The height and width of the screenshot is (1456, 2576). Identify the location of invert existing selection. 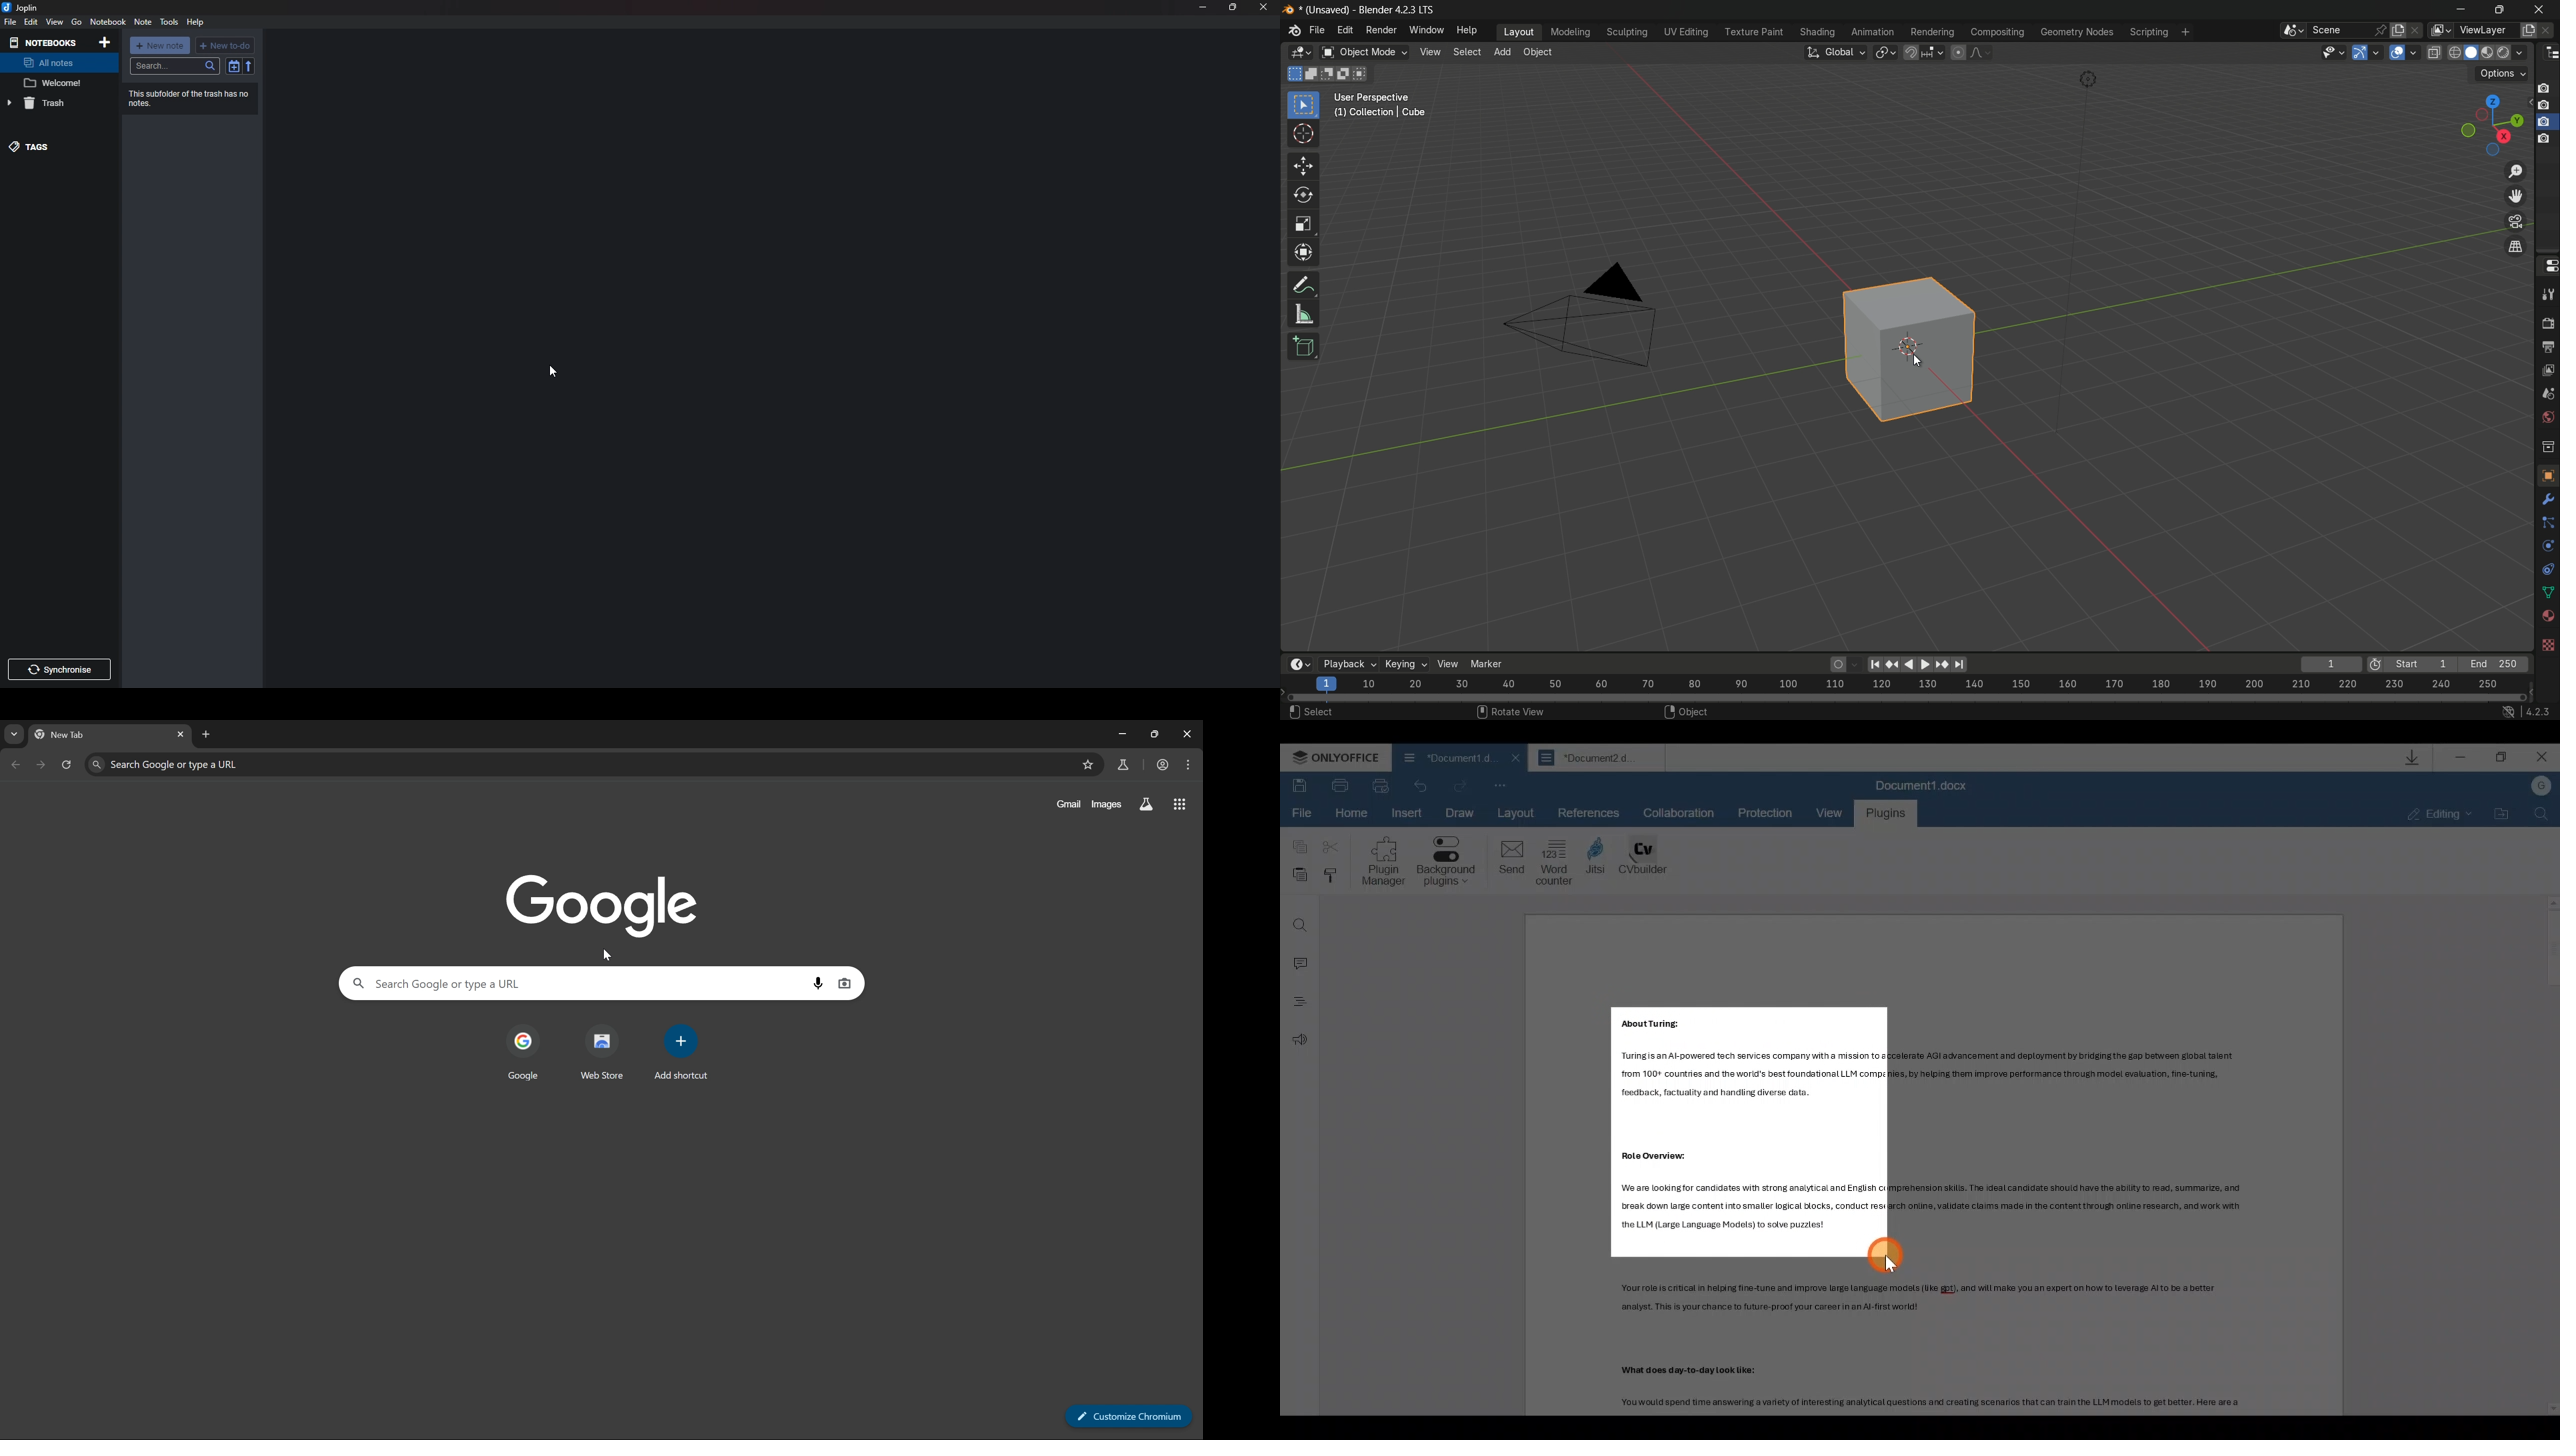
(1345, 73).